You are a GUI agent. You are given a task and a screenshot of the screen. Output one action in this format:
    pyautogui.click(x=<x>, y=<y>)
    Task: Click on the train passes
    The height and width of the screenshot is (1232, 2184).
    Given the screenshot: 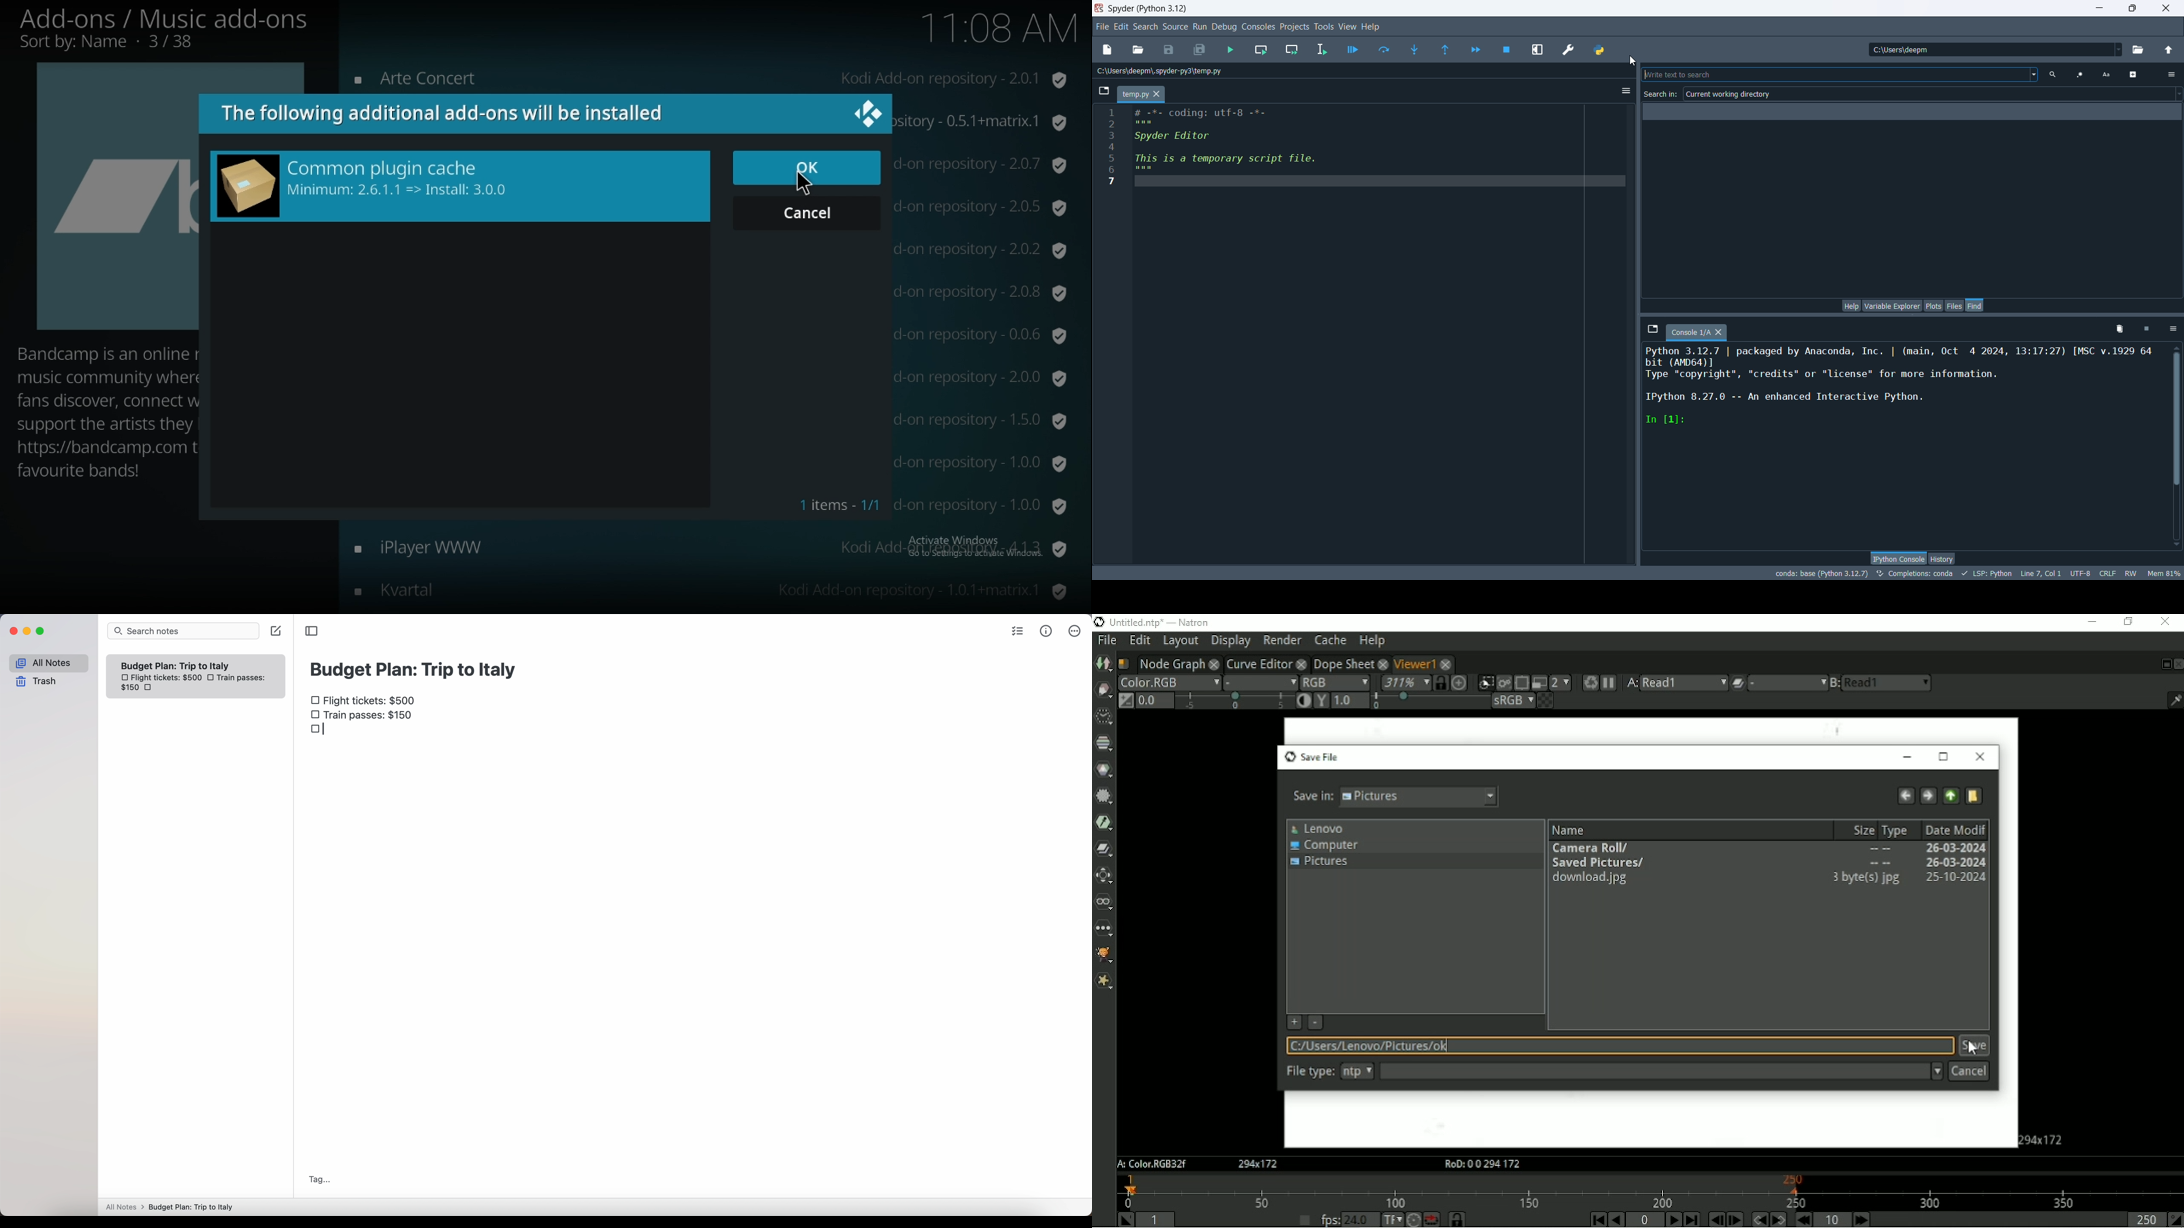 What is the action you would take?
    pyautogui.click(x=362, y=717)
    